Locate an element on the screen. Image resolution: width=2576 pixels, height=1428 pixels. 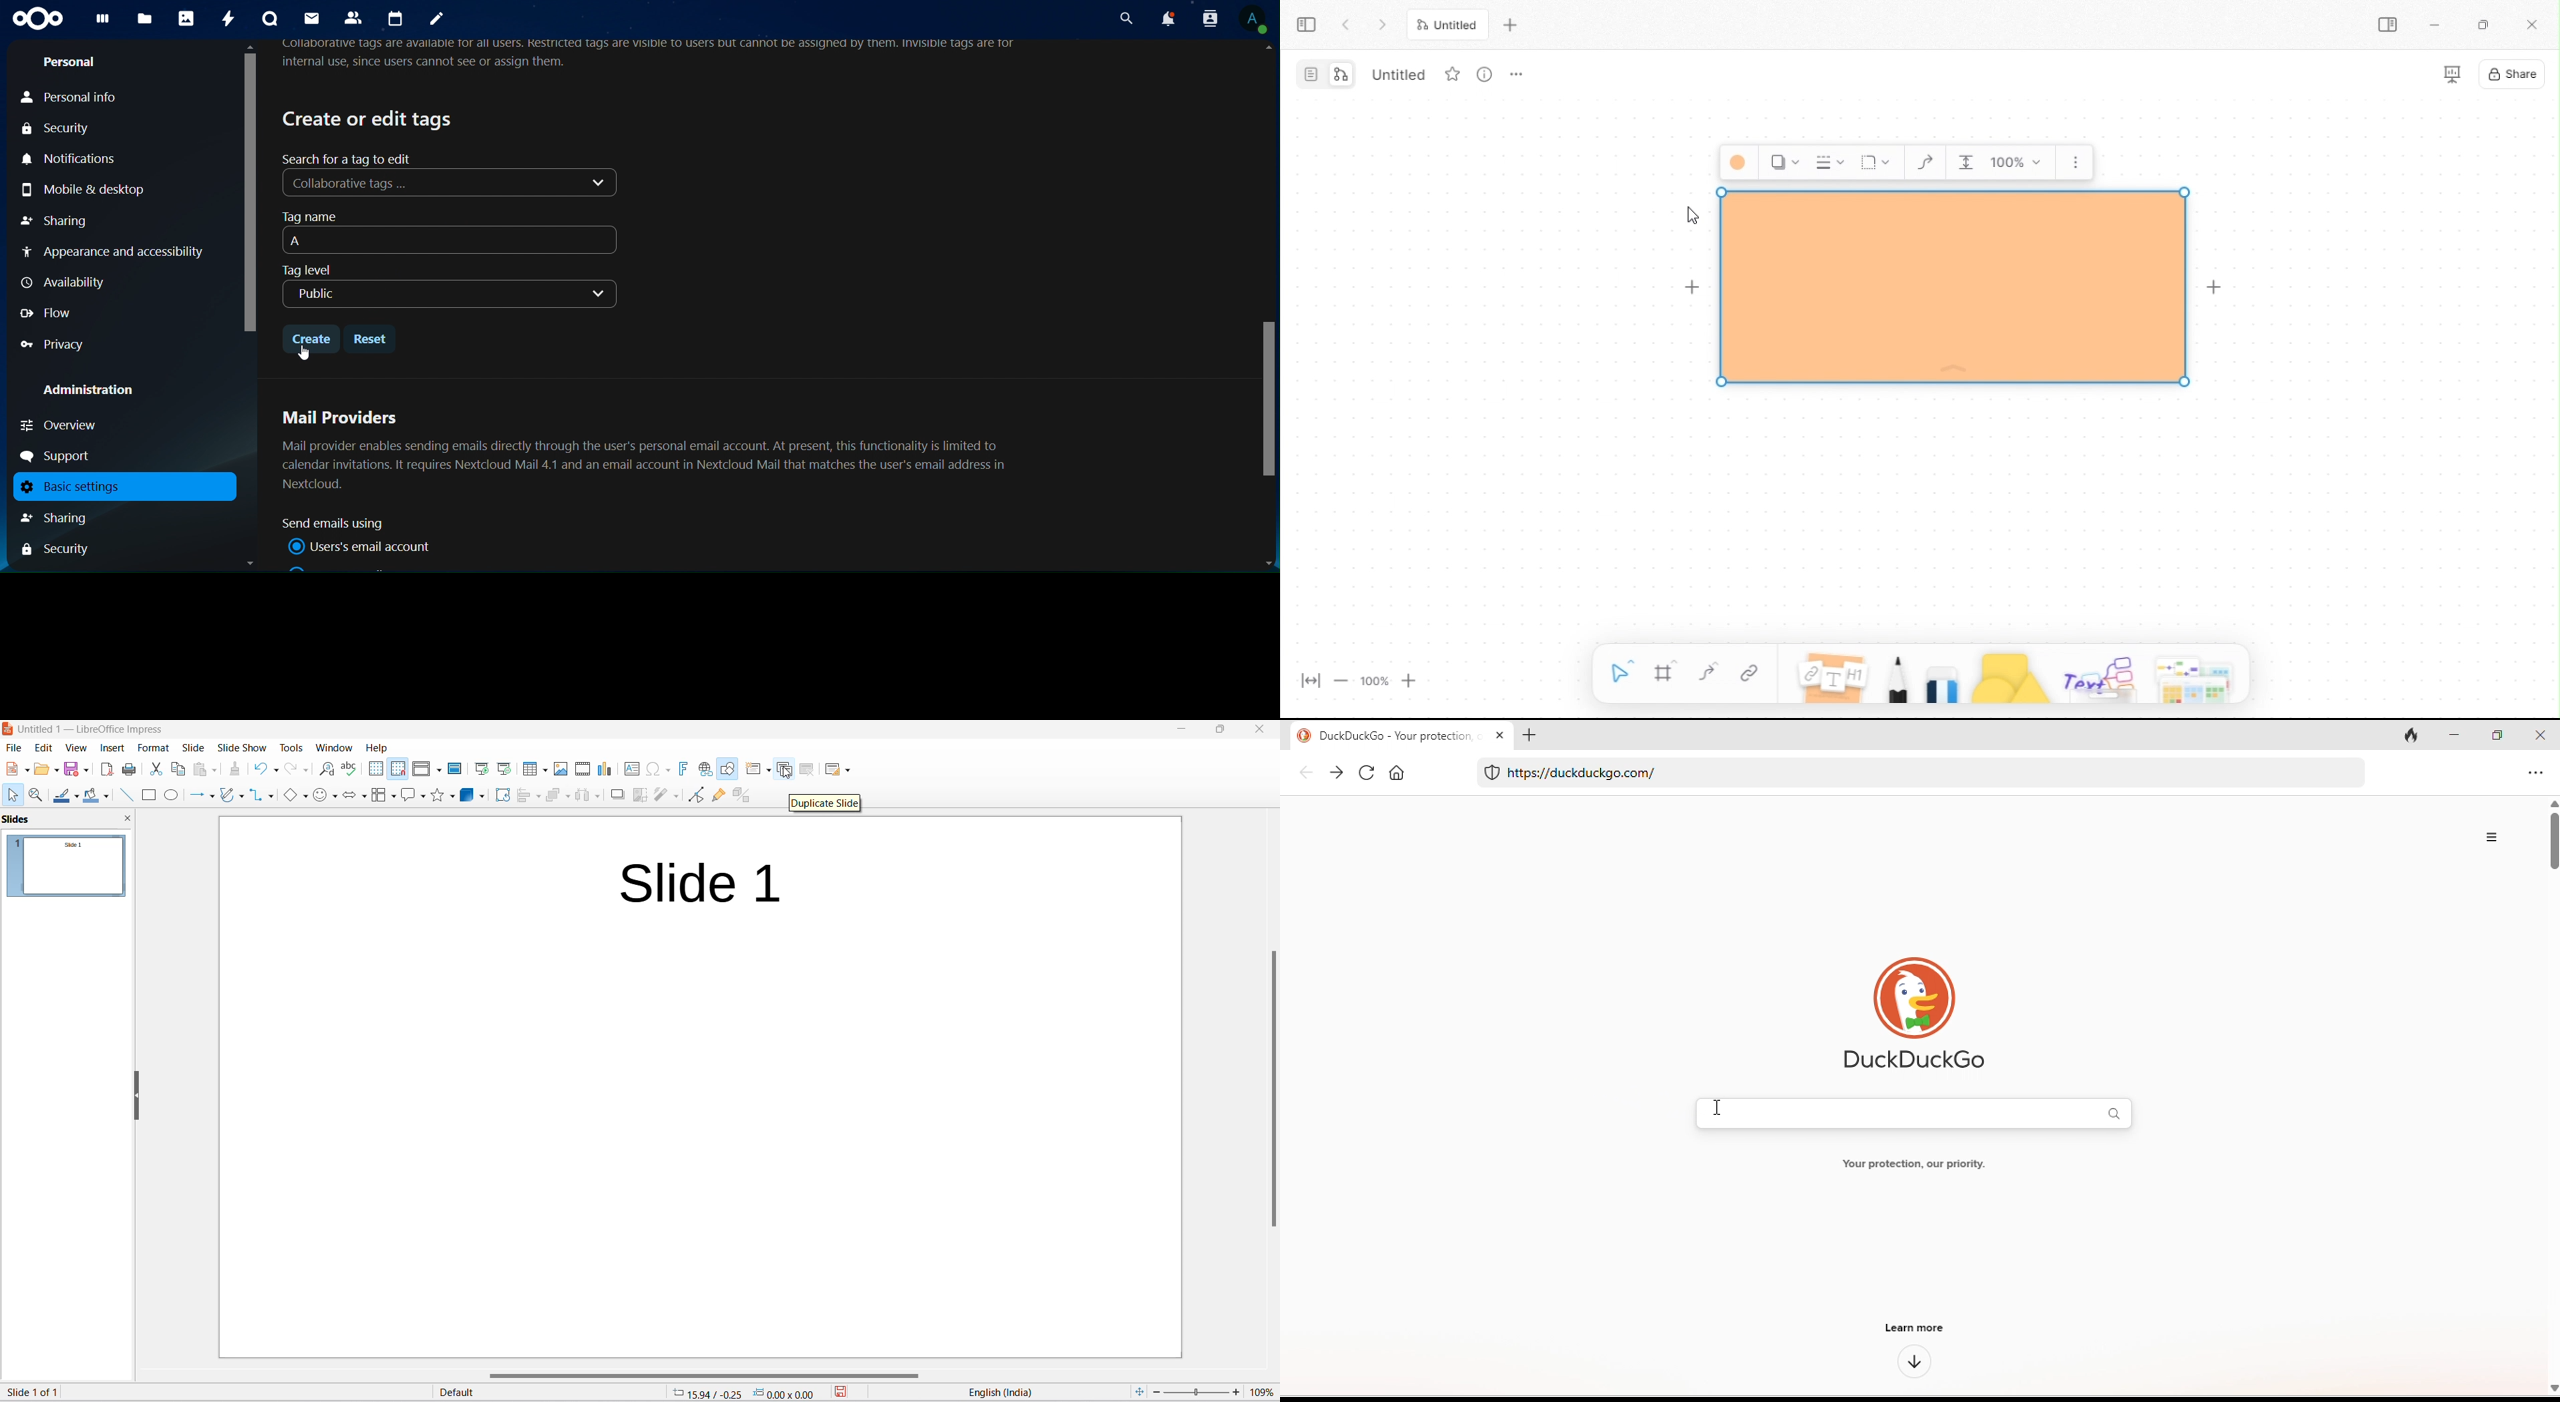
Cursor is located at coordinates (303, 353).